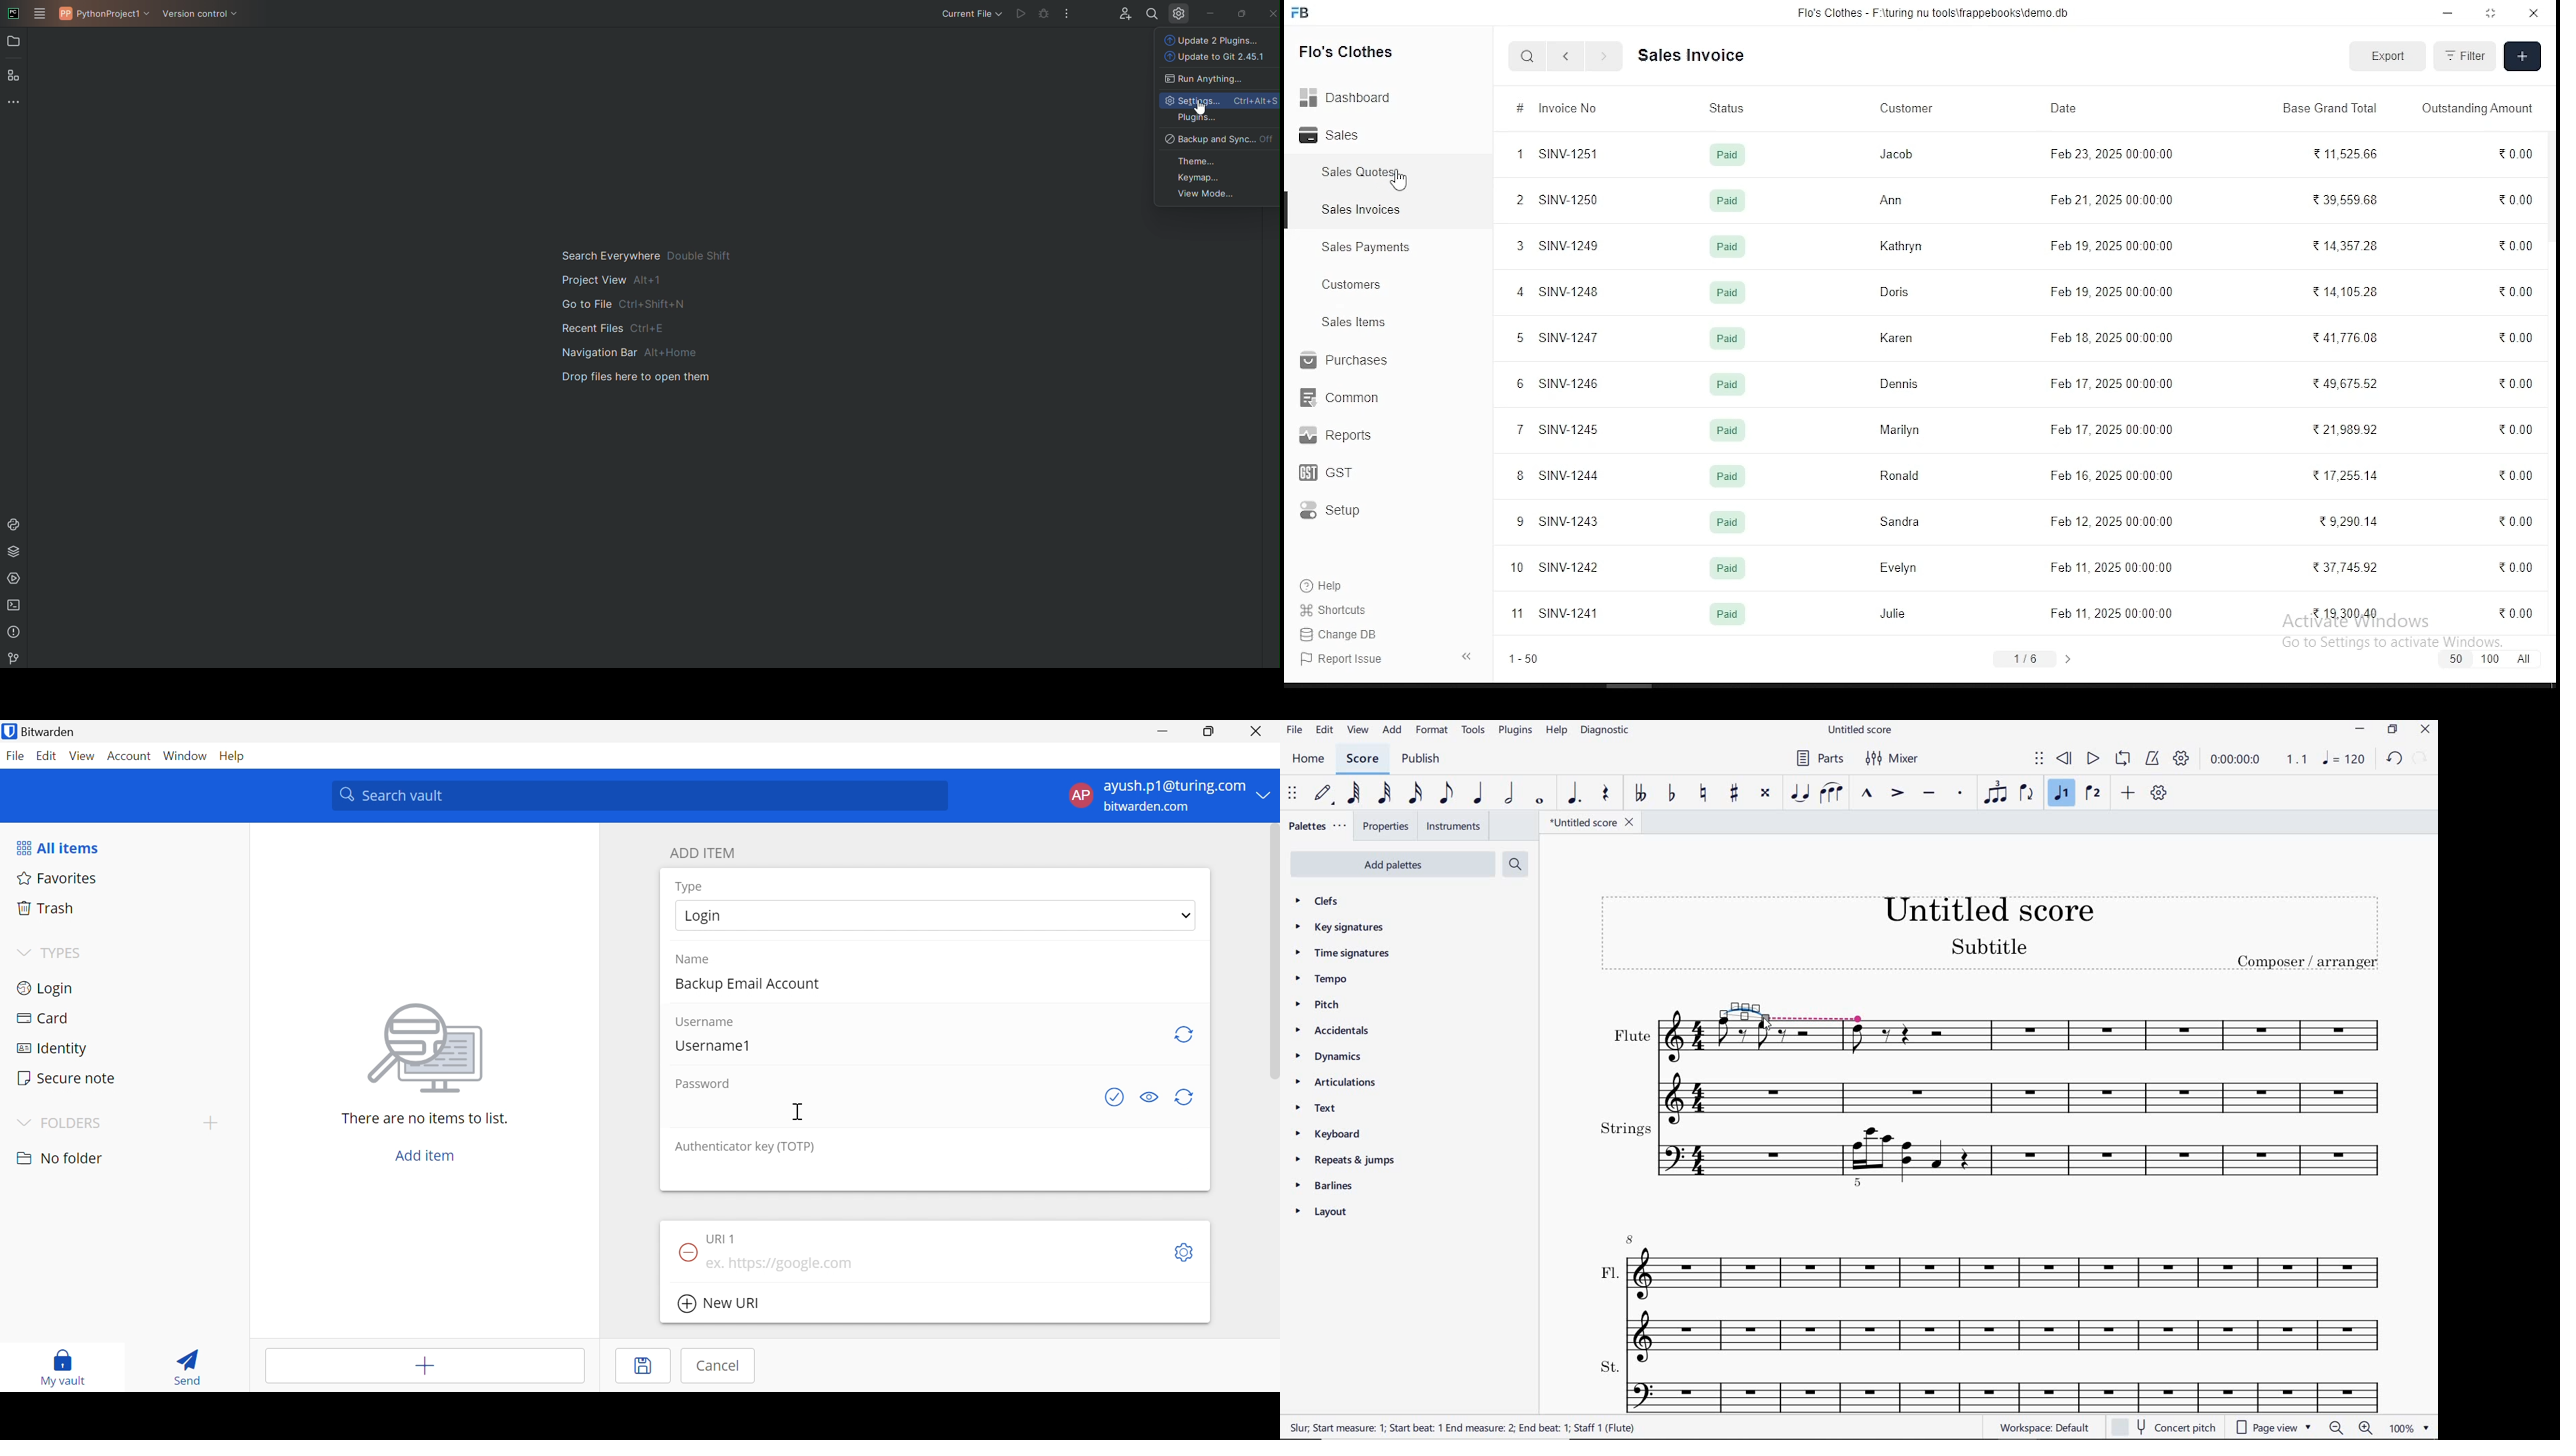 The height and width of the screenshot is (1456, 2576). What do you see at coordinates (1605, 58) in the screenshot?
I see `next` at bounding box center [1605, 58].